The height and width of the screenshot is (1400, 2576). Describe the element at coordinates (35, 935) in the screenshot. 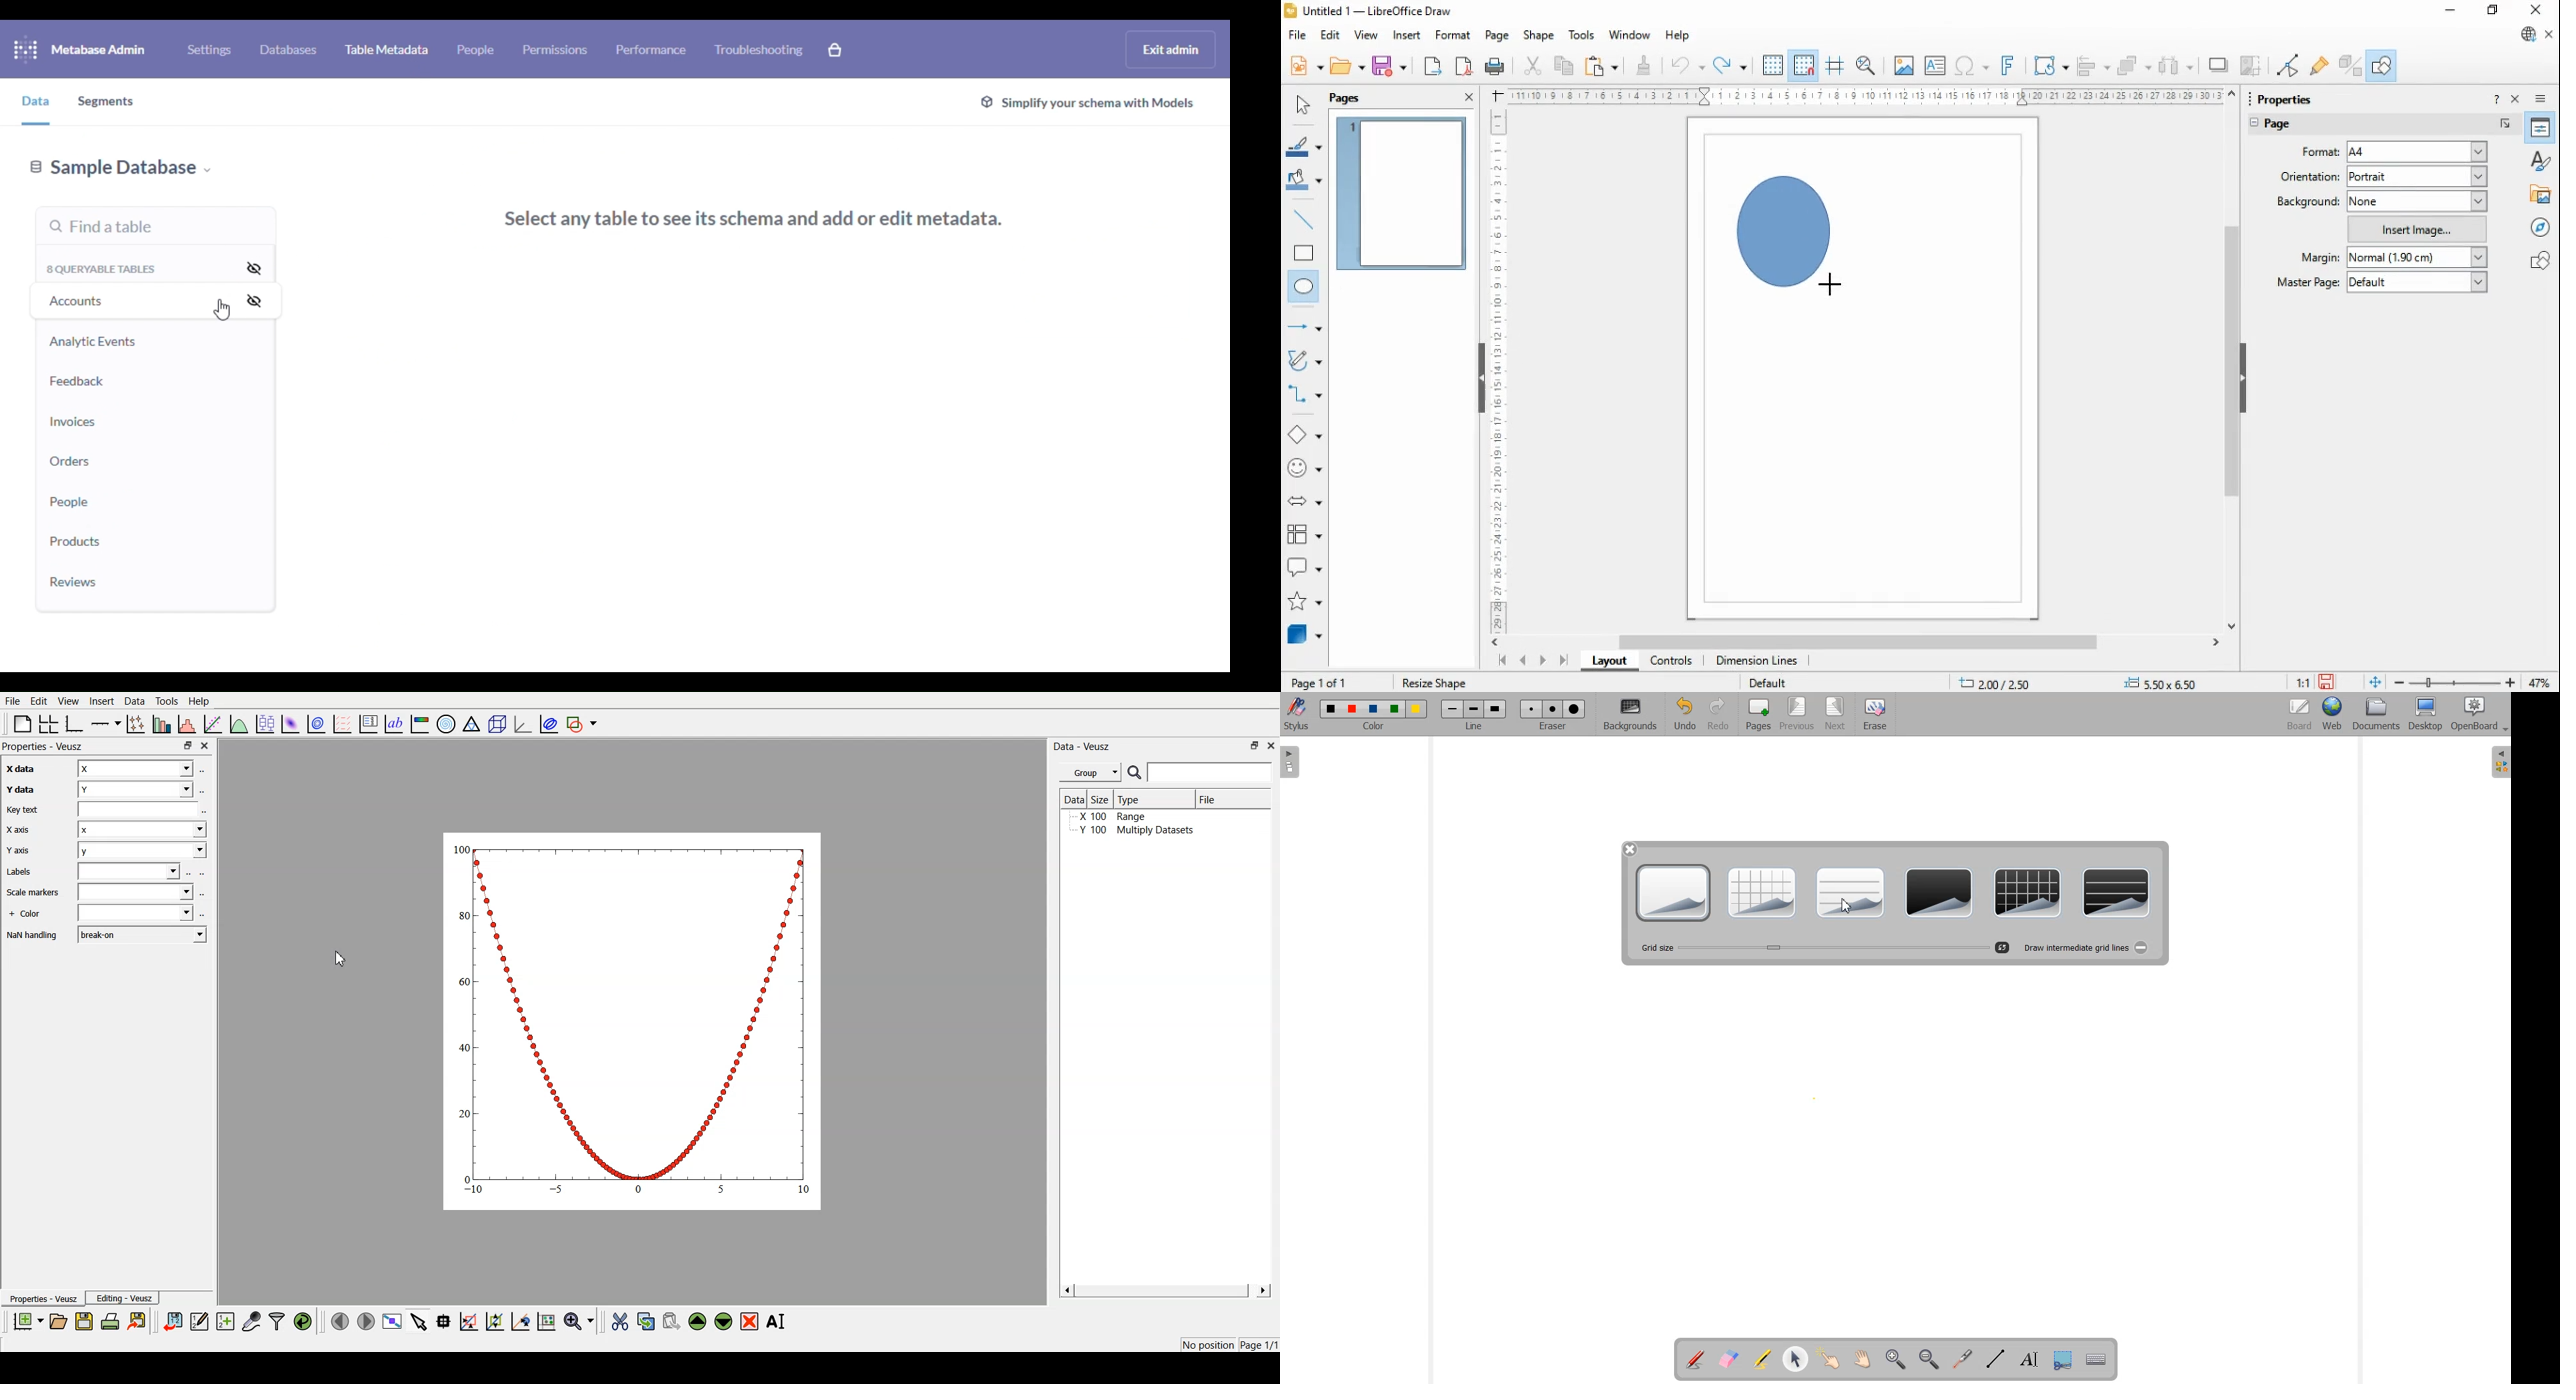

I see `NaN handling` at that location.